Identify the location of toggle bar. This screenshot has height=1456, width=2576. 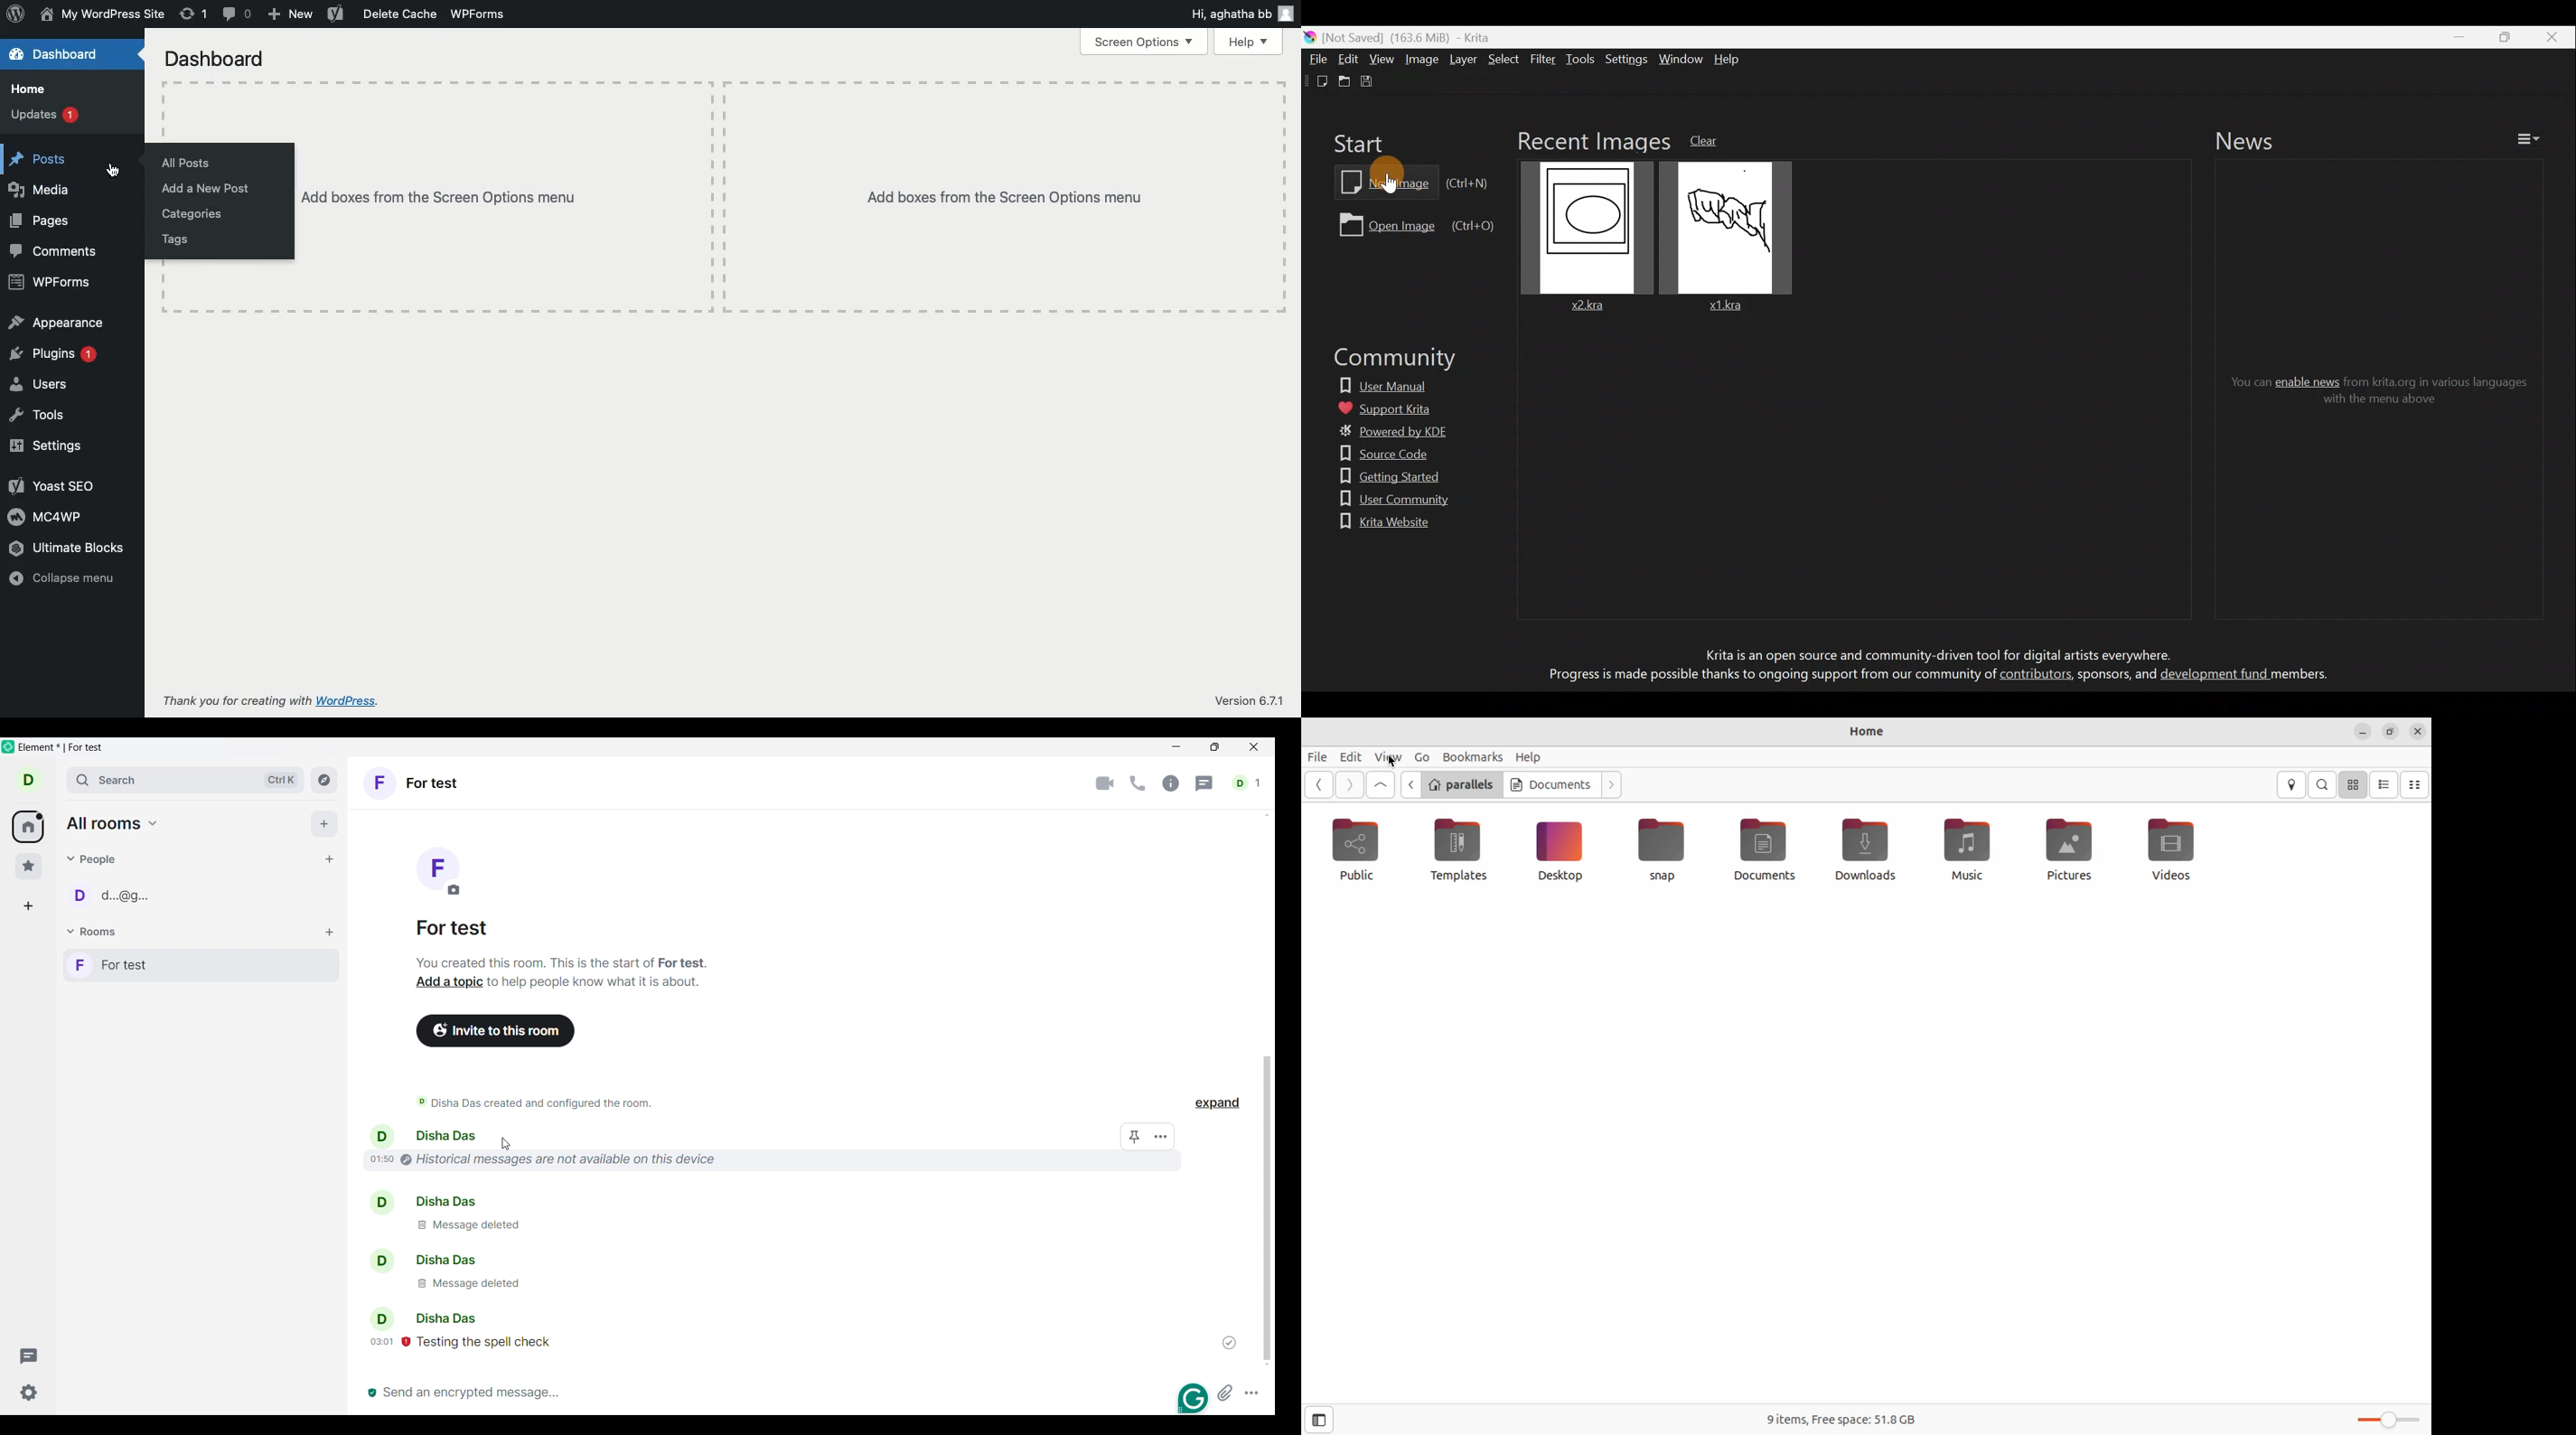
(2385, 1419).